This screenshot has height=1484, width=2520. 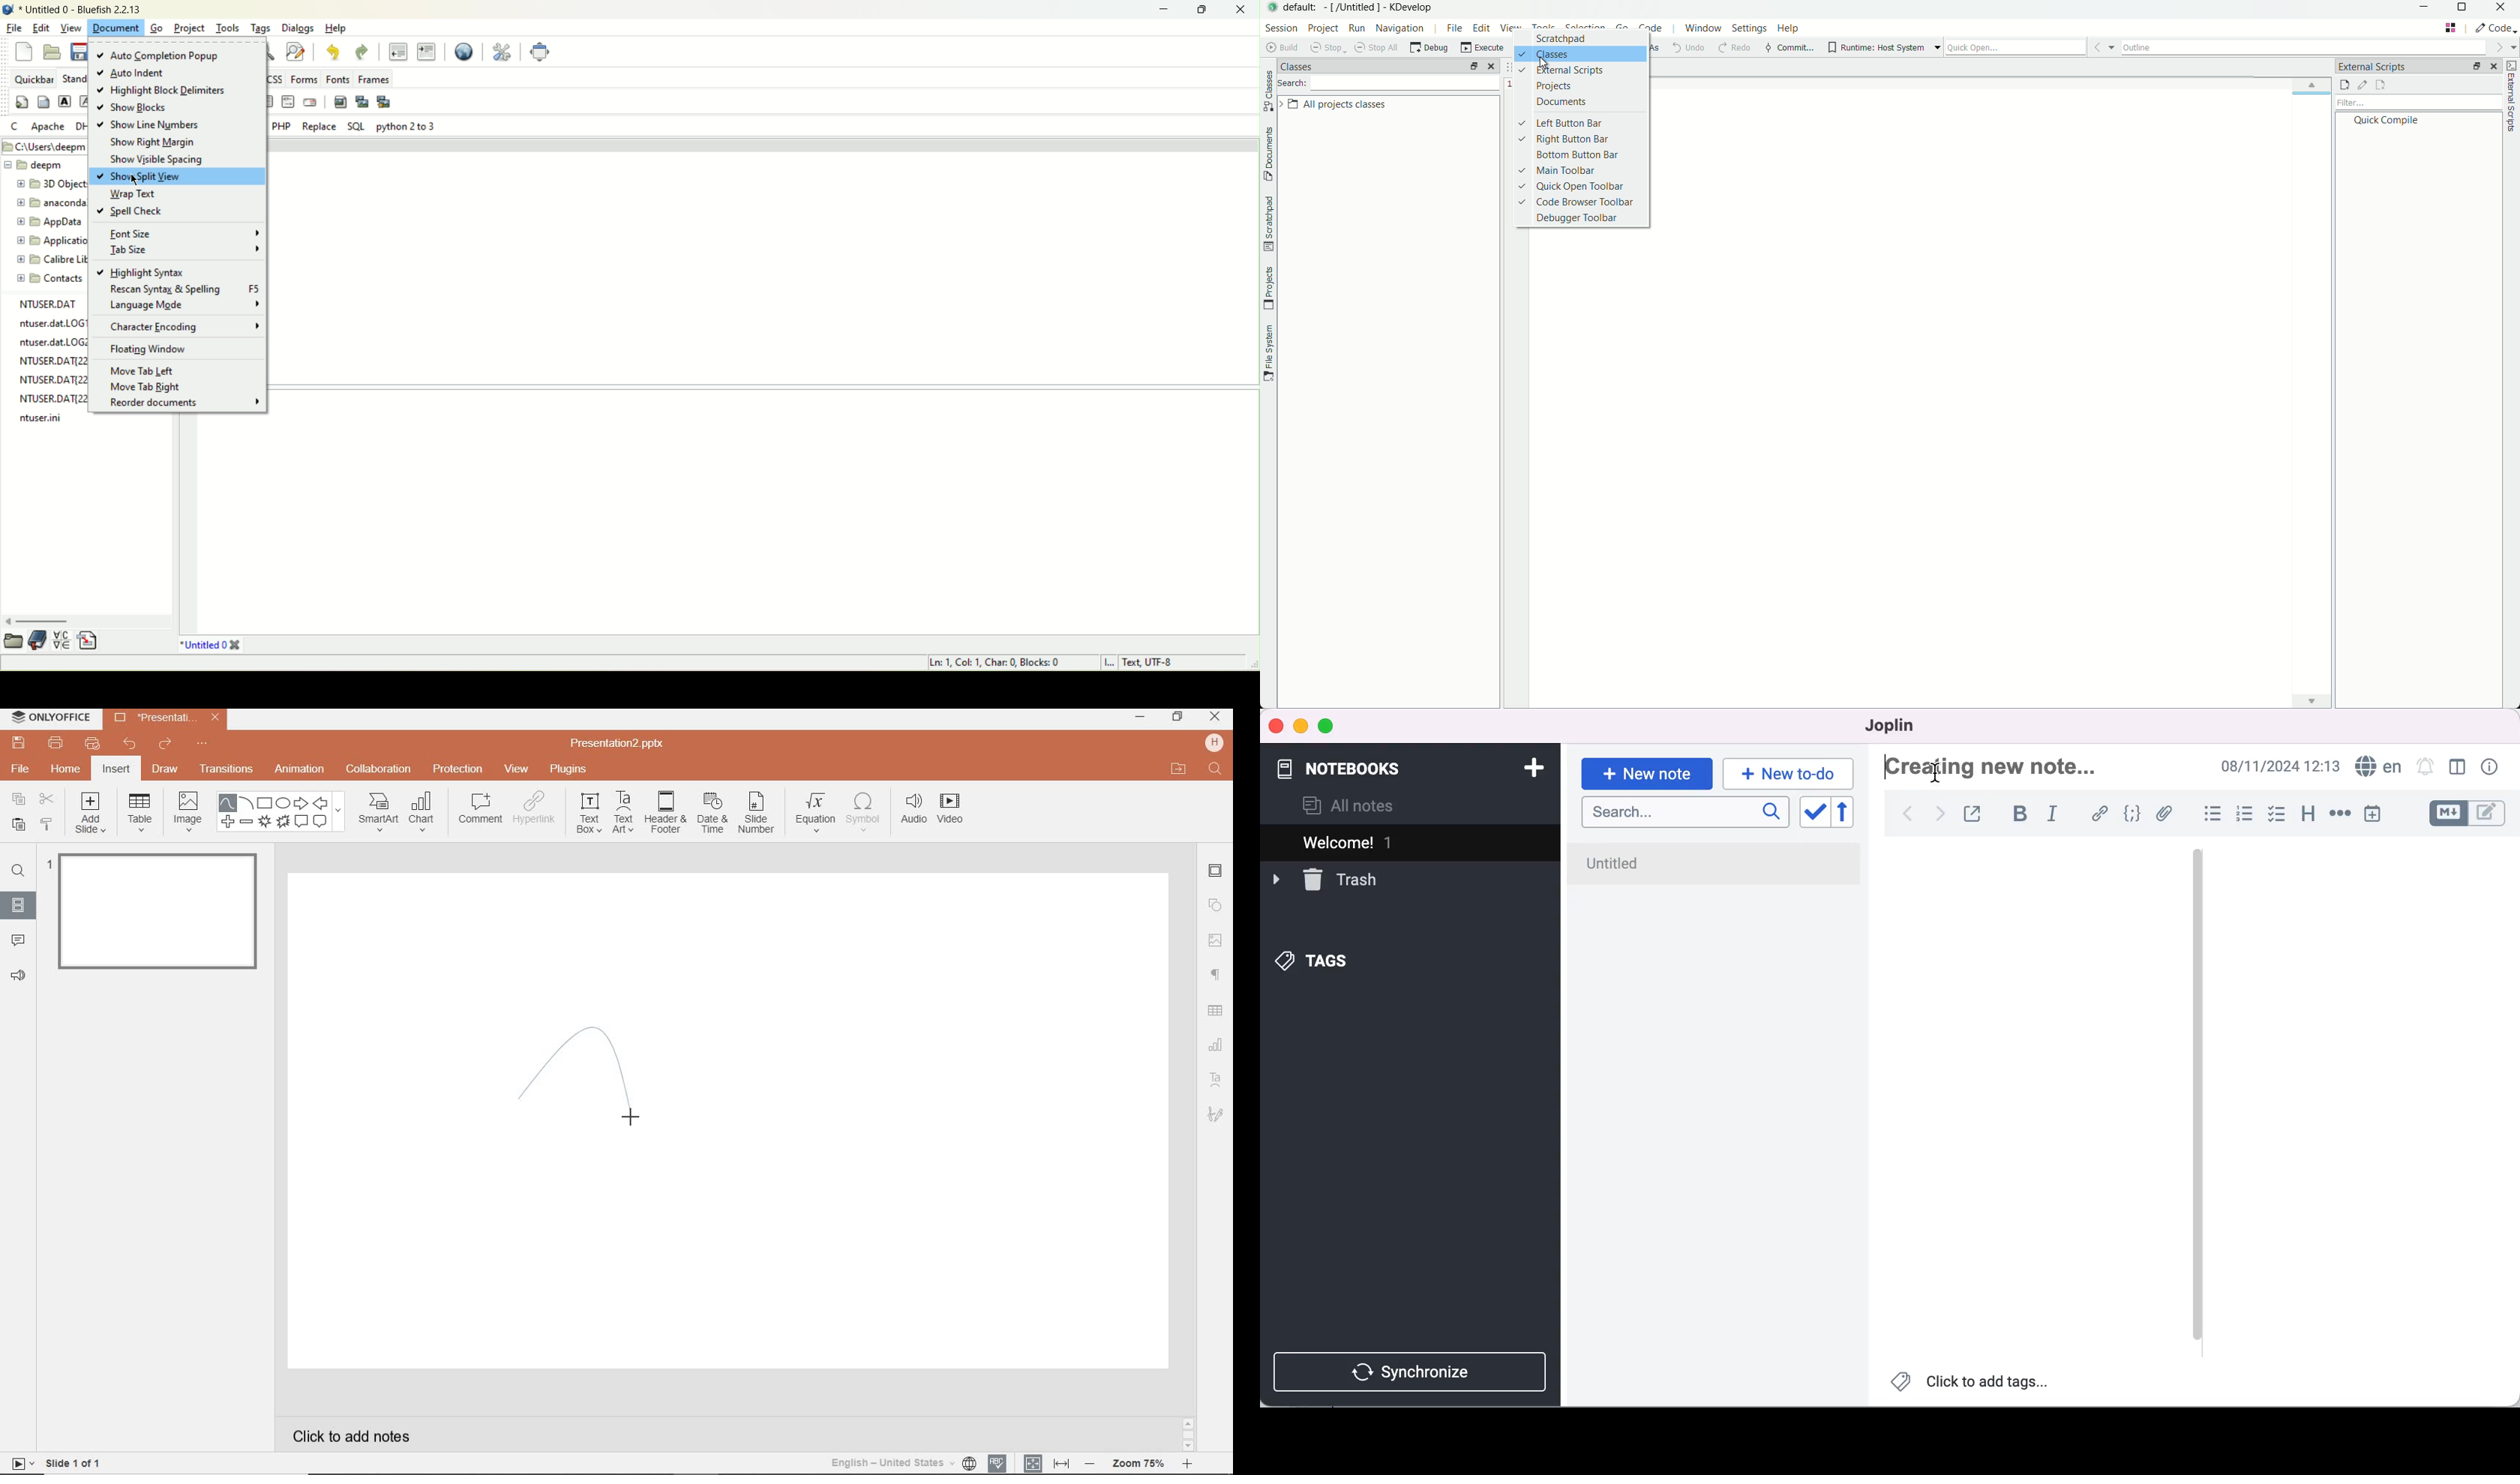 What do you see at coordinates (16, 939) in the screenshot?
I see `COMMENTS` at bounding box center [16, 939].